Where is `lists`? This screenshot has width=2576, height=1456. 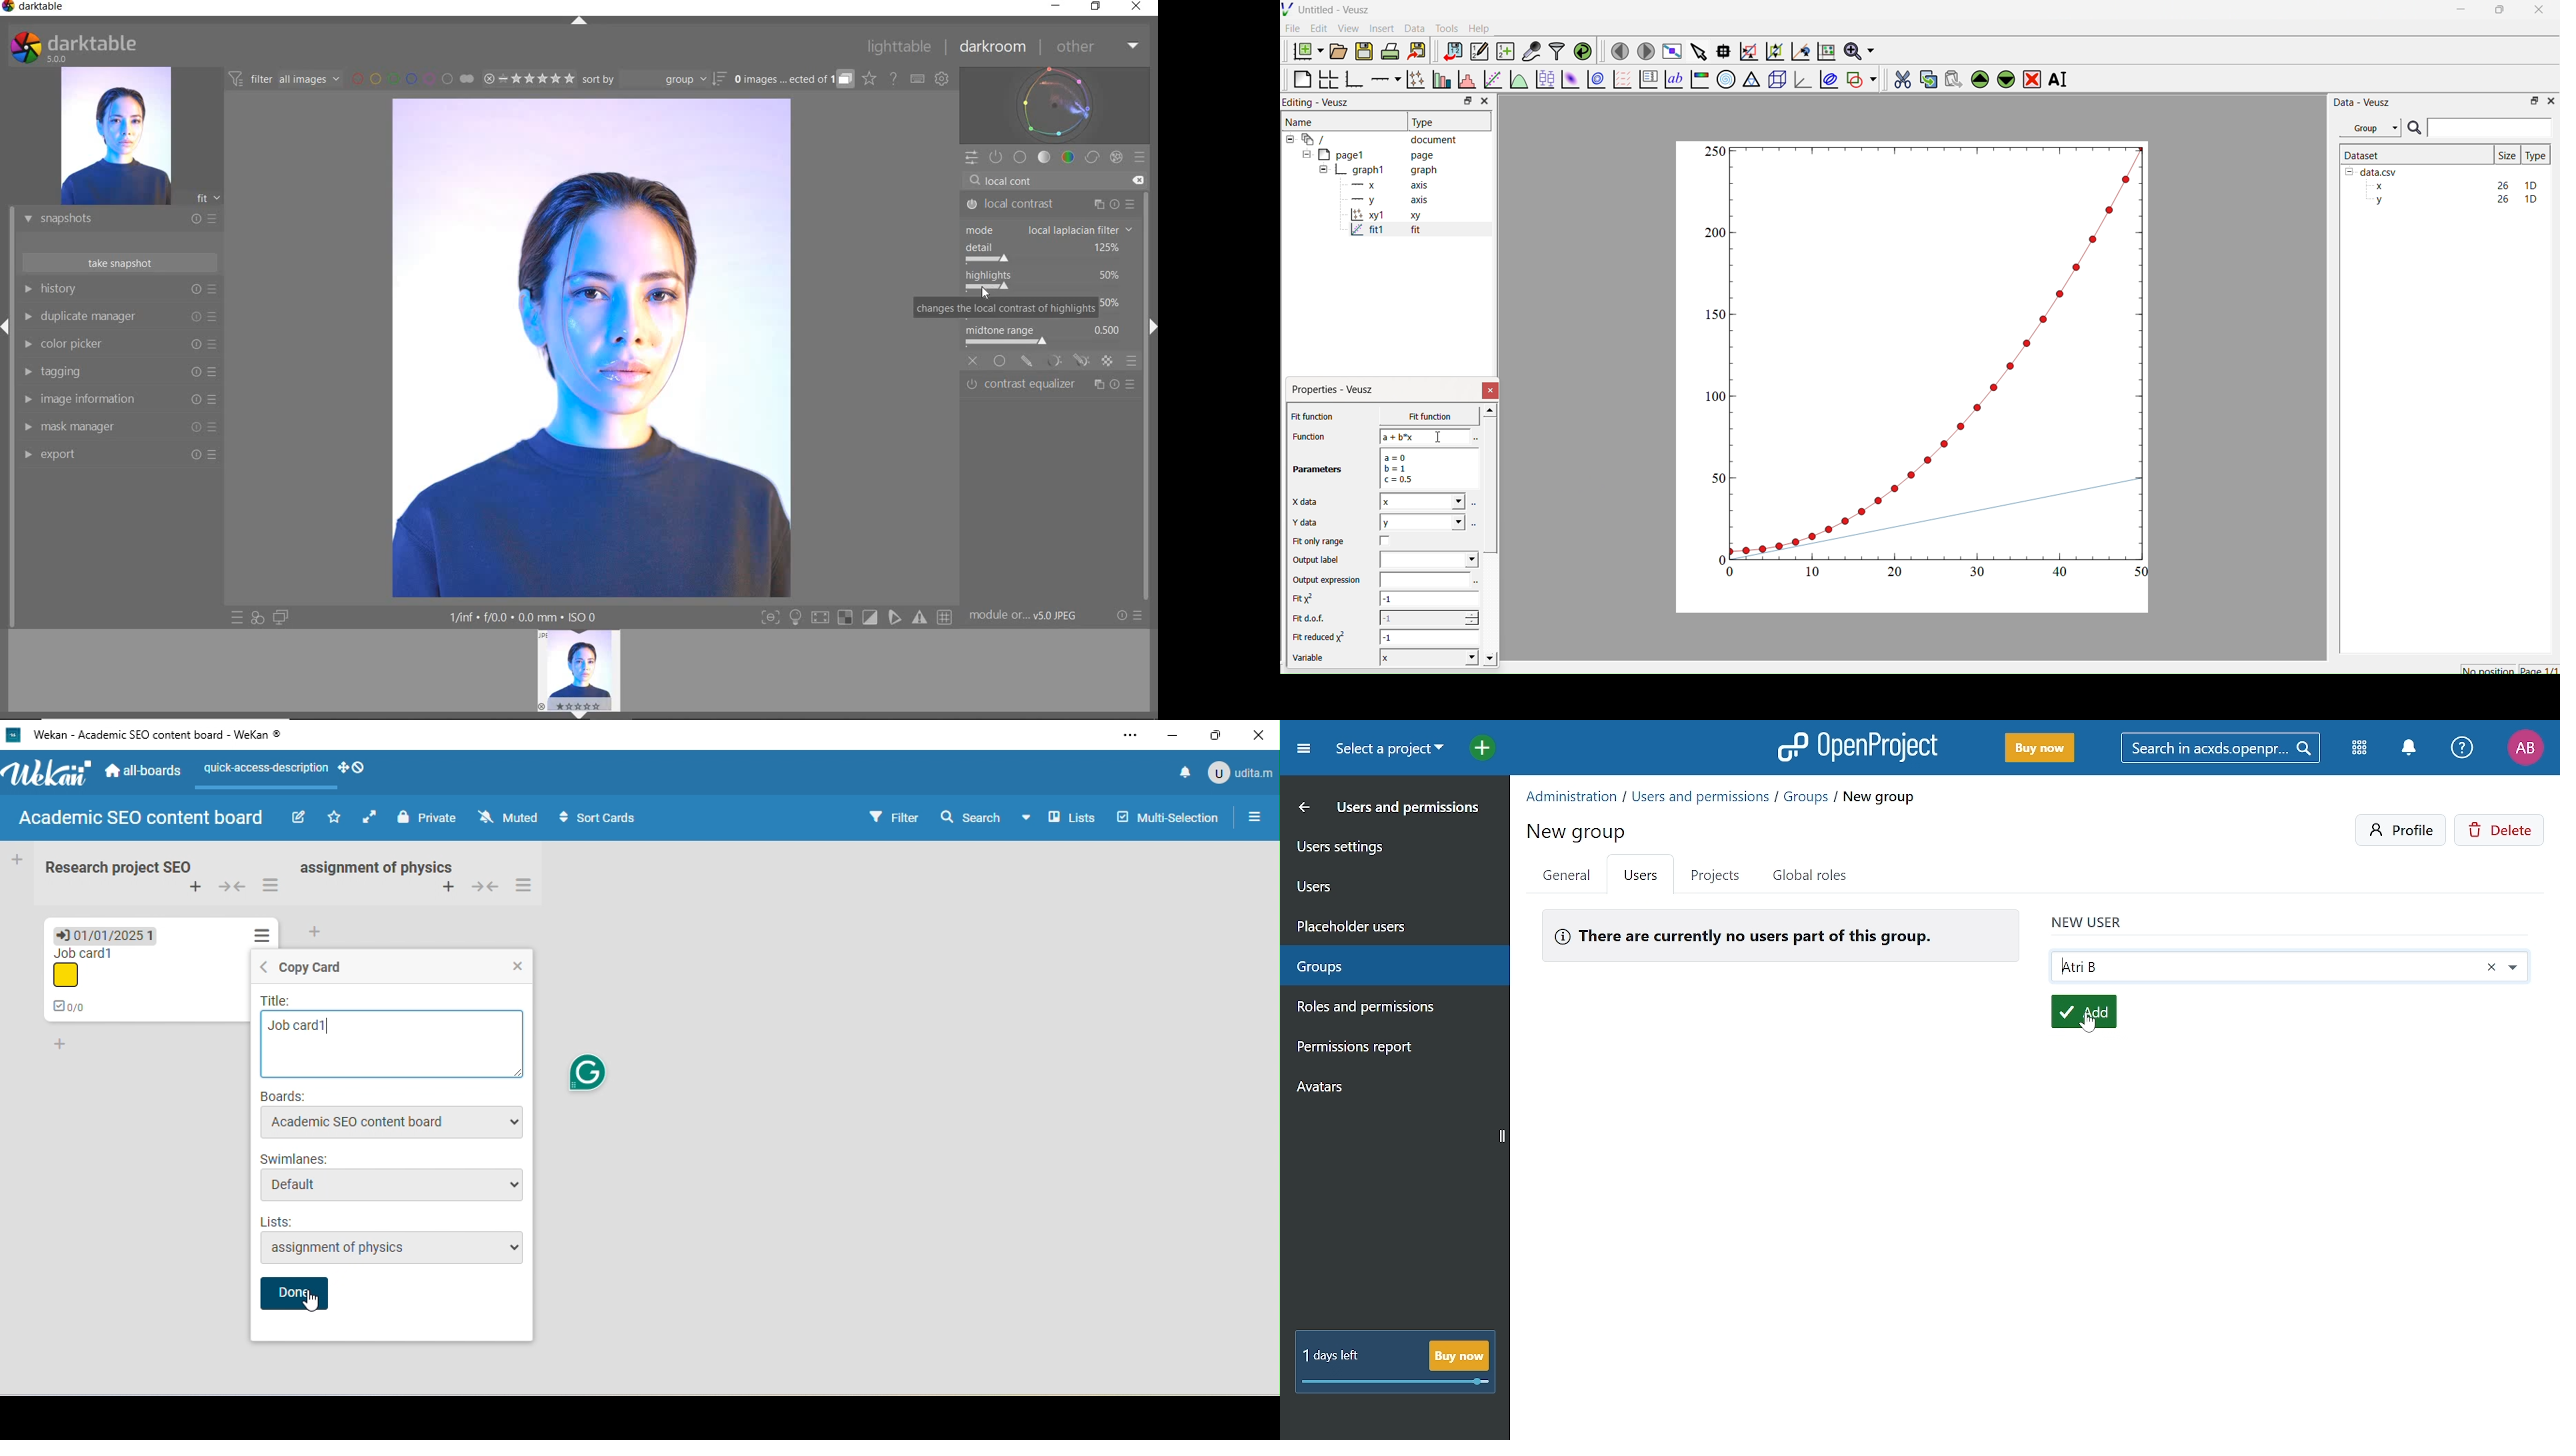 lists is located at coordinates (280, 1220).